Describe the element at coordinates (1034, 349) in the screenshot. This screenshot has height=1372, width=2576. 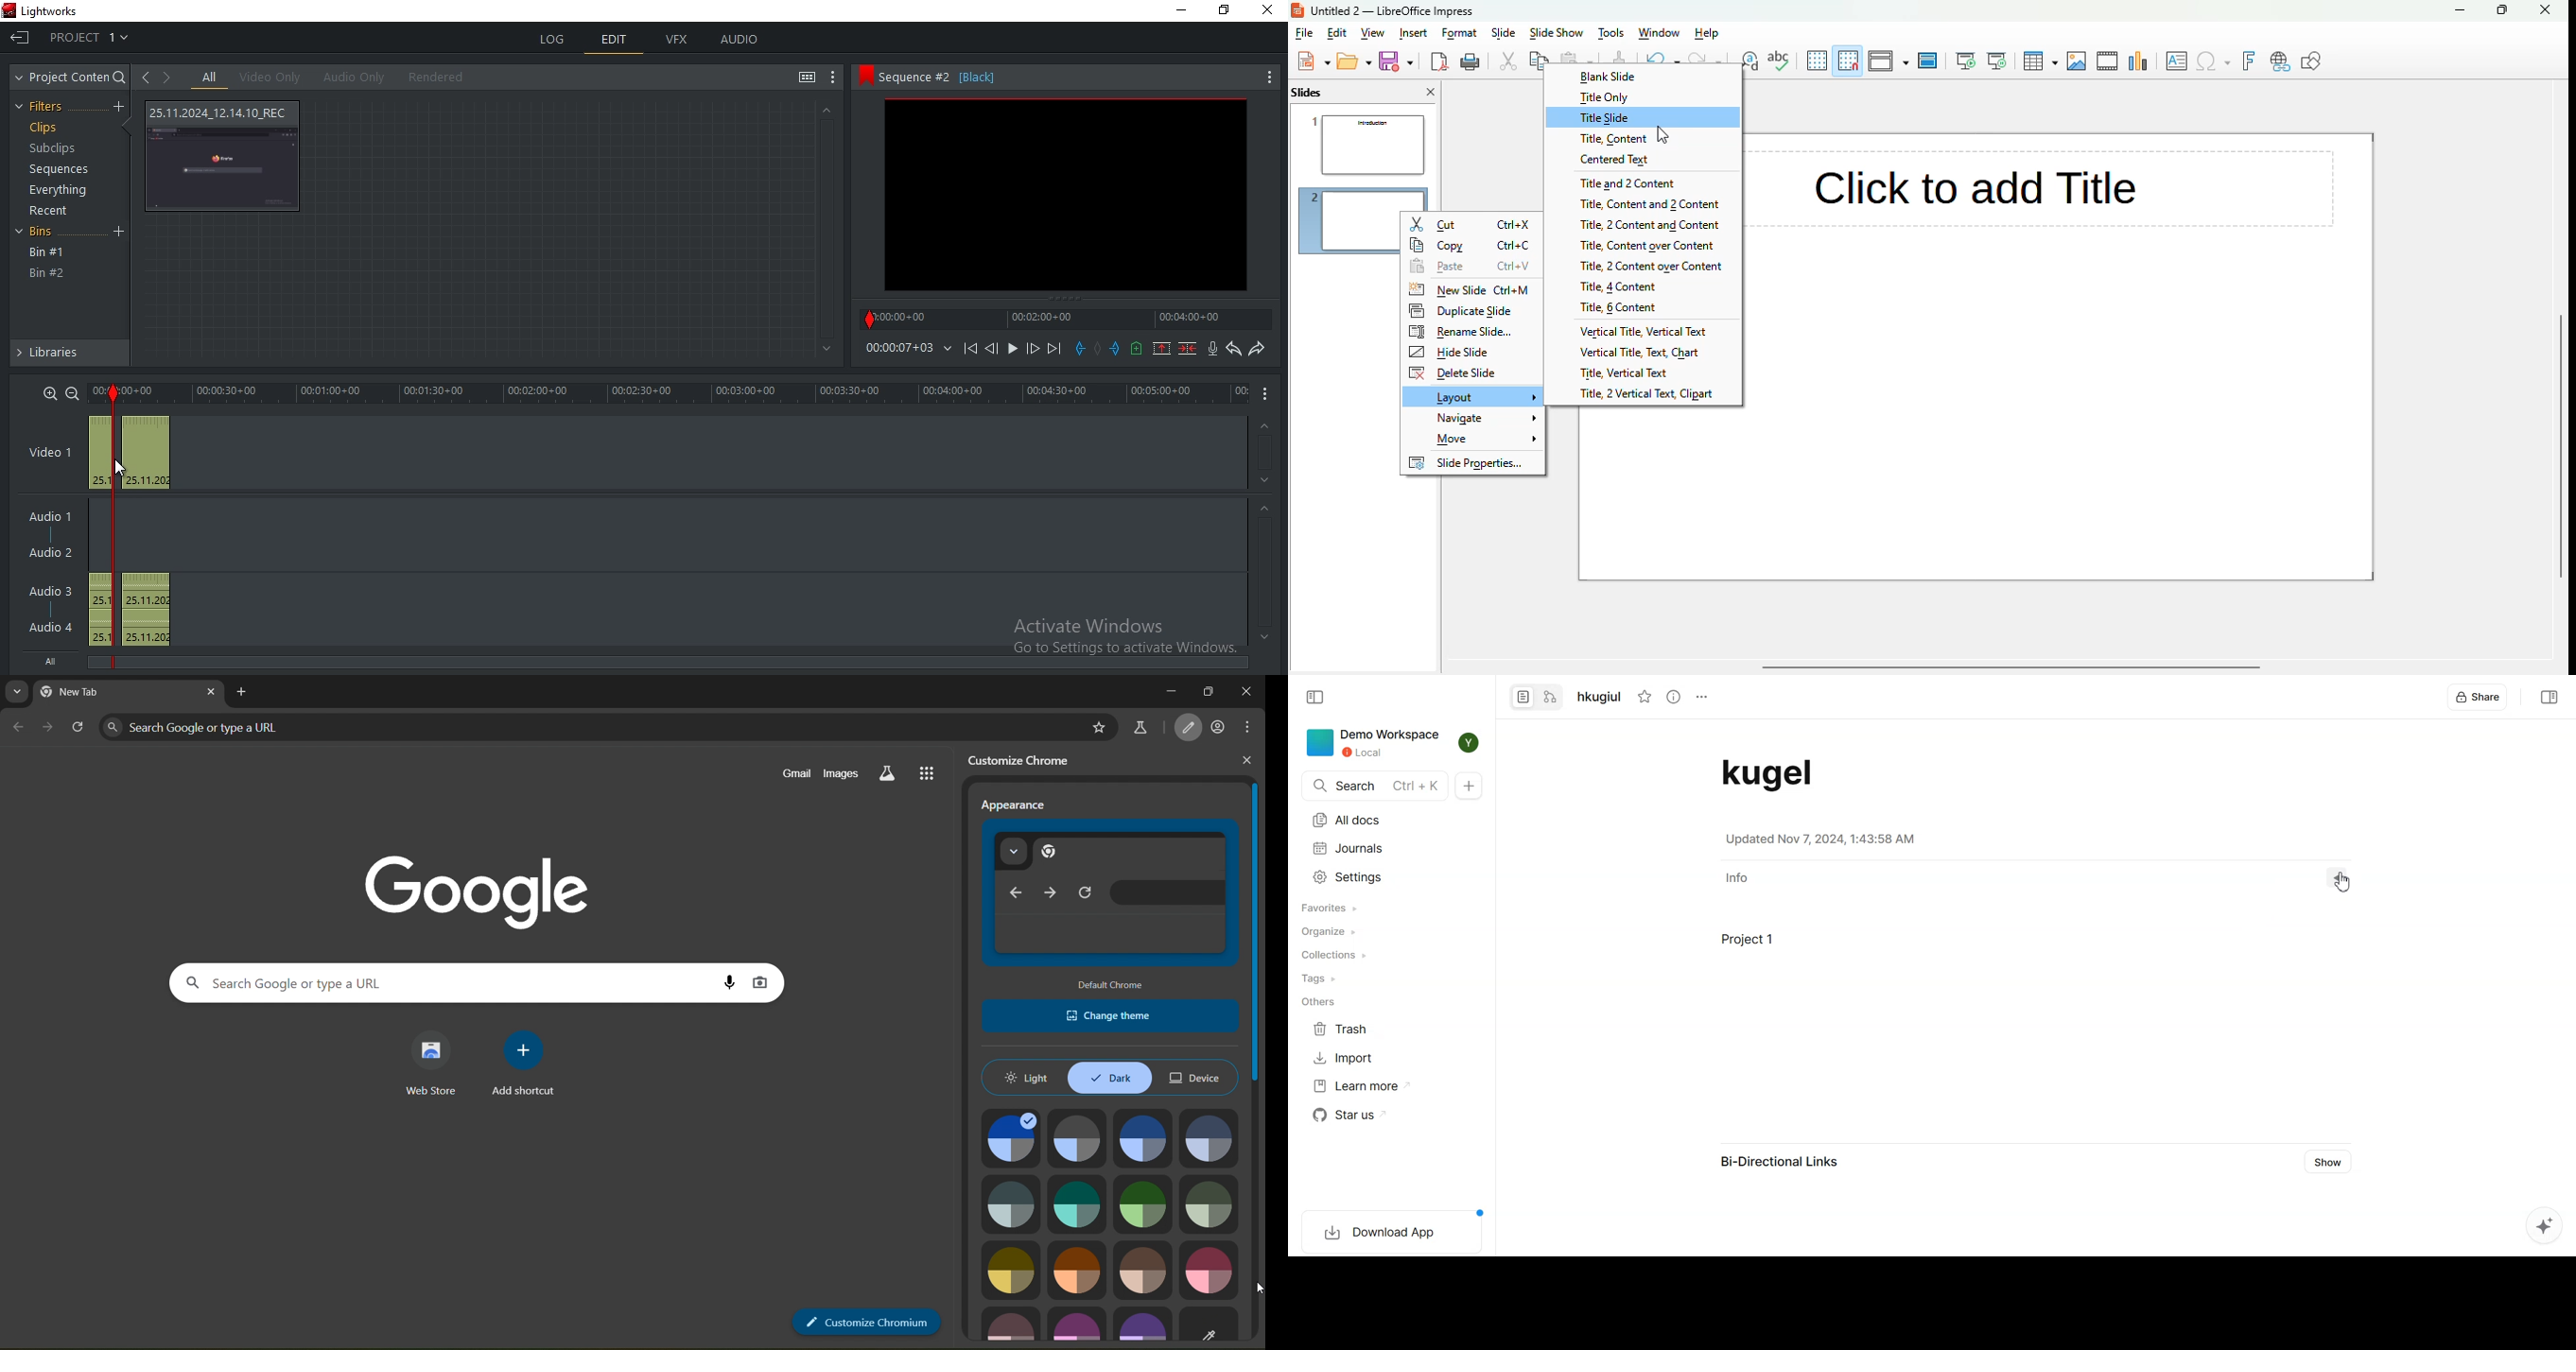
I see `Forward` at that location.